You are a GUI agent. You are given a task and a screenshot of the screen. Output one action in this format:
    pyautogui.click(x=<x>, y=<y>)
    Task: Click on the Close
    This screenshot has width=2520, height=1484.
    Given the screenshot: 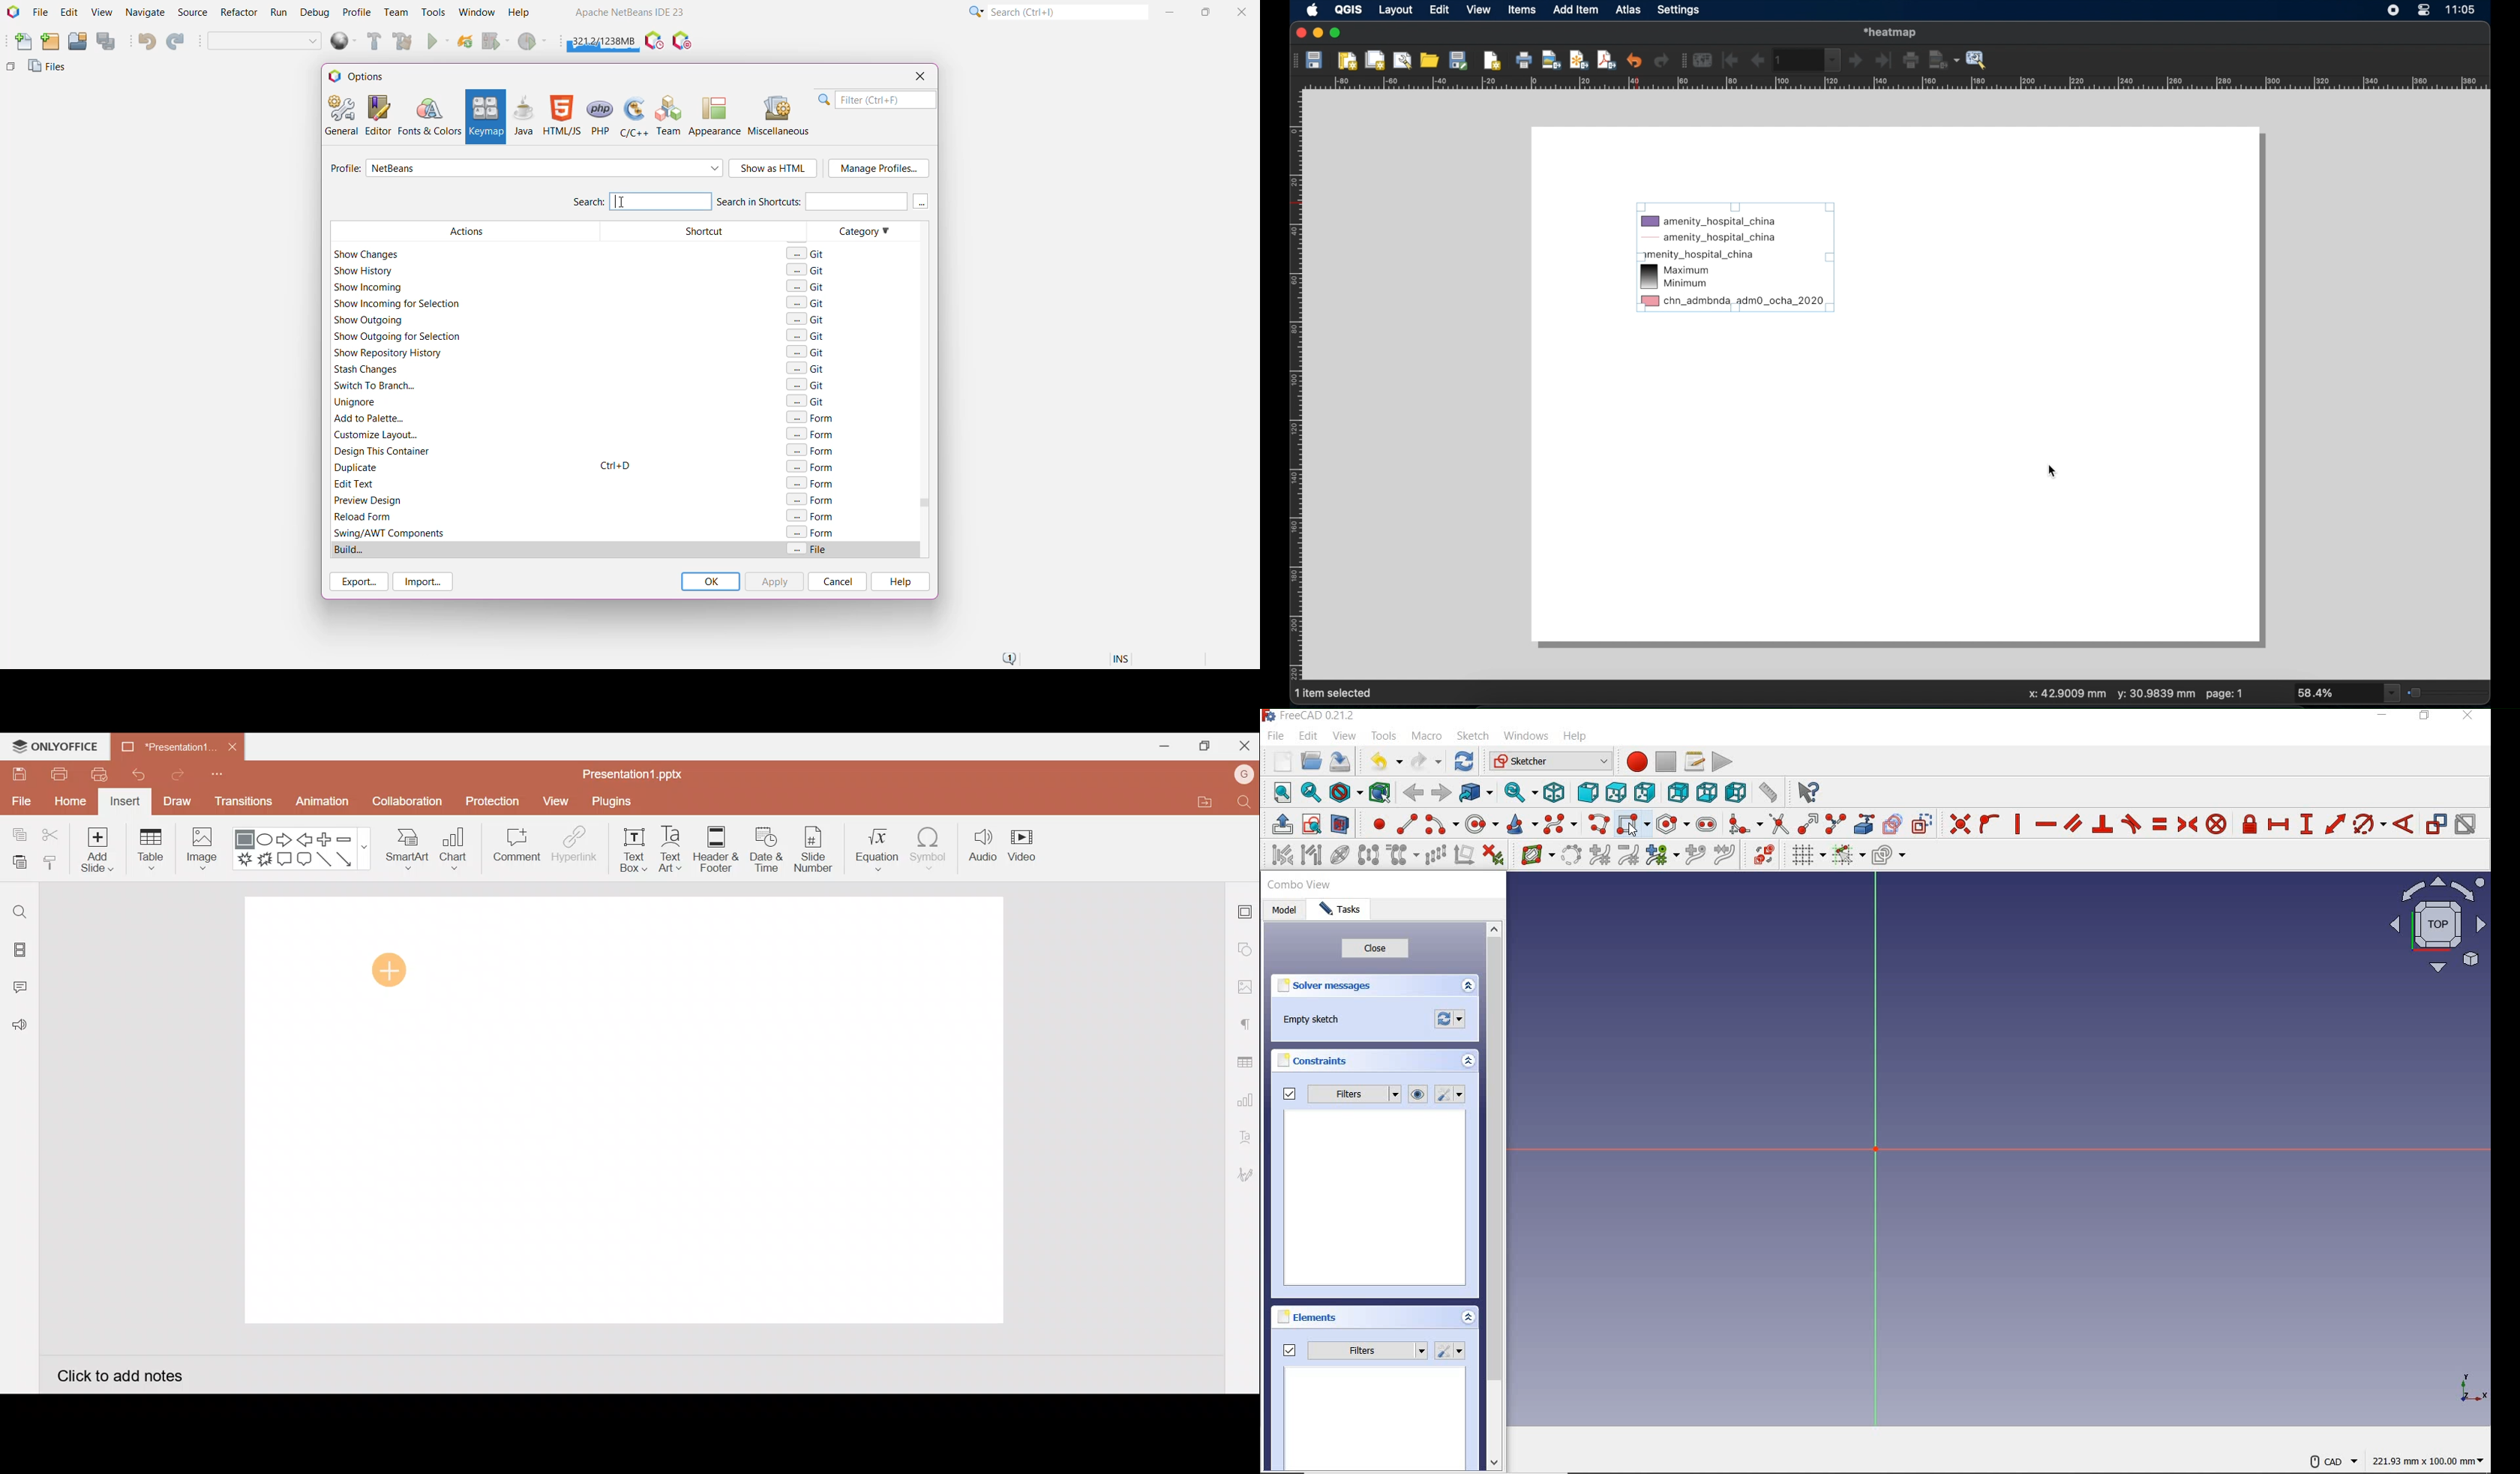 What is the action you would take?
    pyautogui.click(x=1242, y=743)
    